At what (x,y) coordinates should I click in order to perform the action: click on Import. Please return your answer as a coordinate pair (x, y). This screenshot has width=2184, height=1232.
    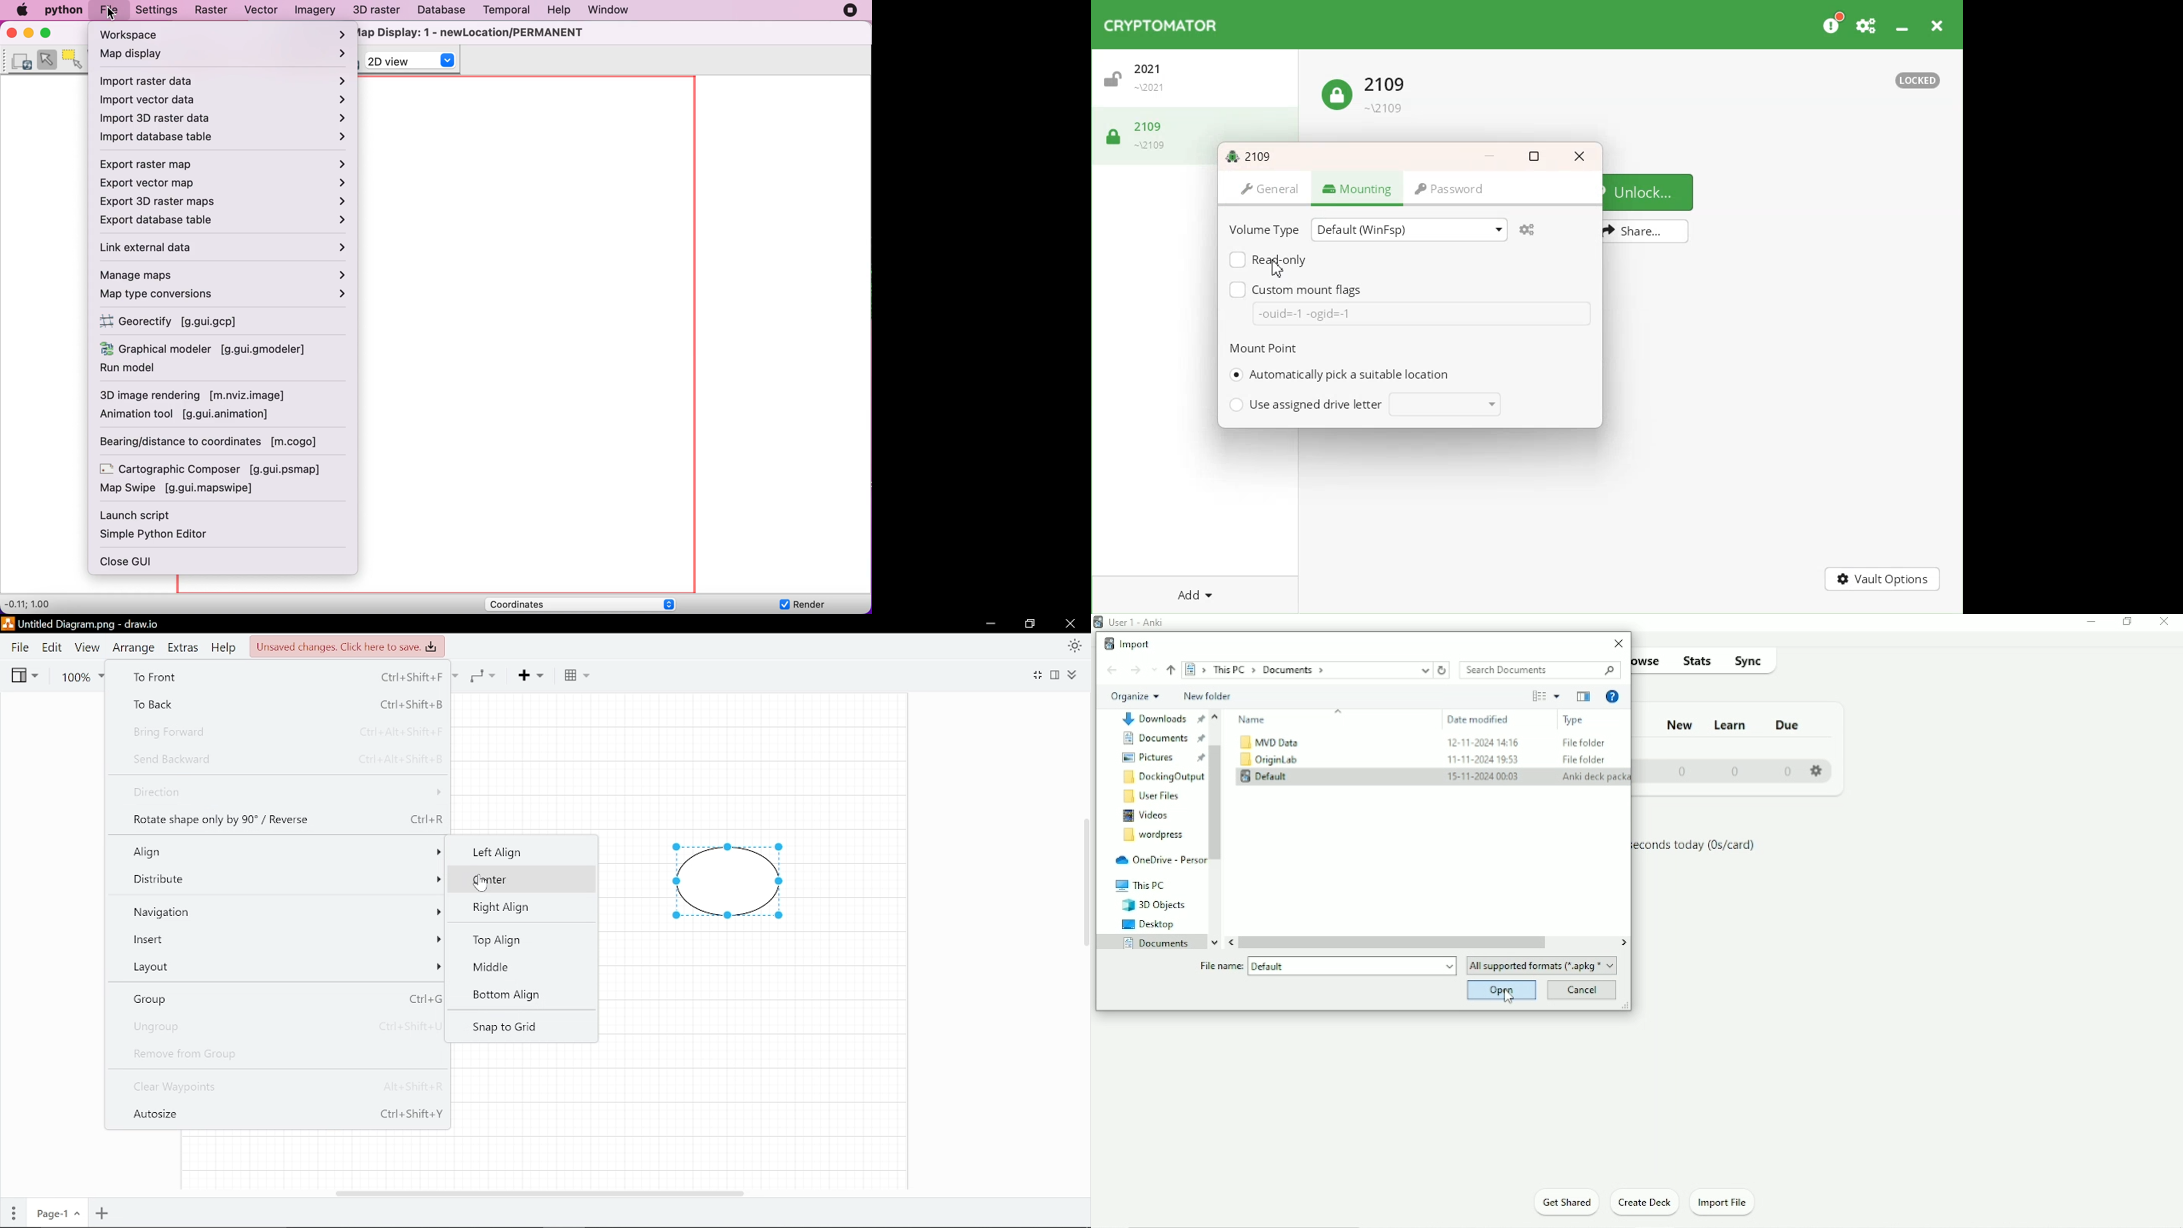
    Looking at the image, I should click on (1126, 643).